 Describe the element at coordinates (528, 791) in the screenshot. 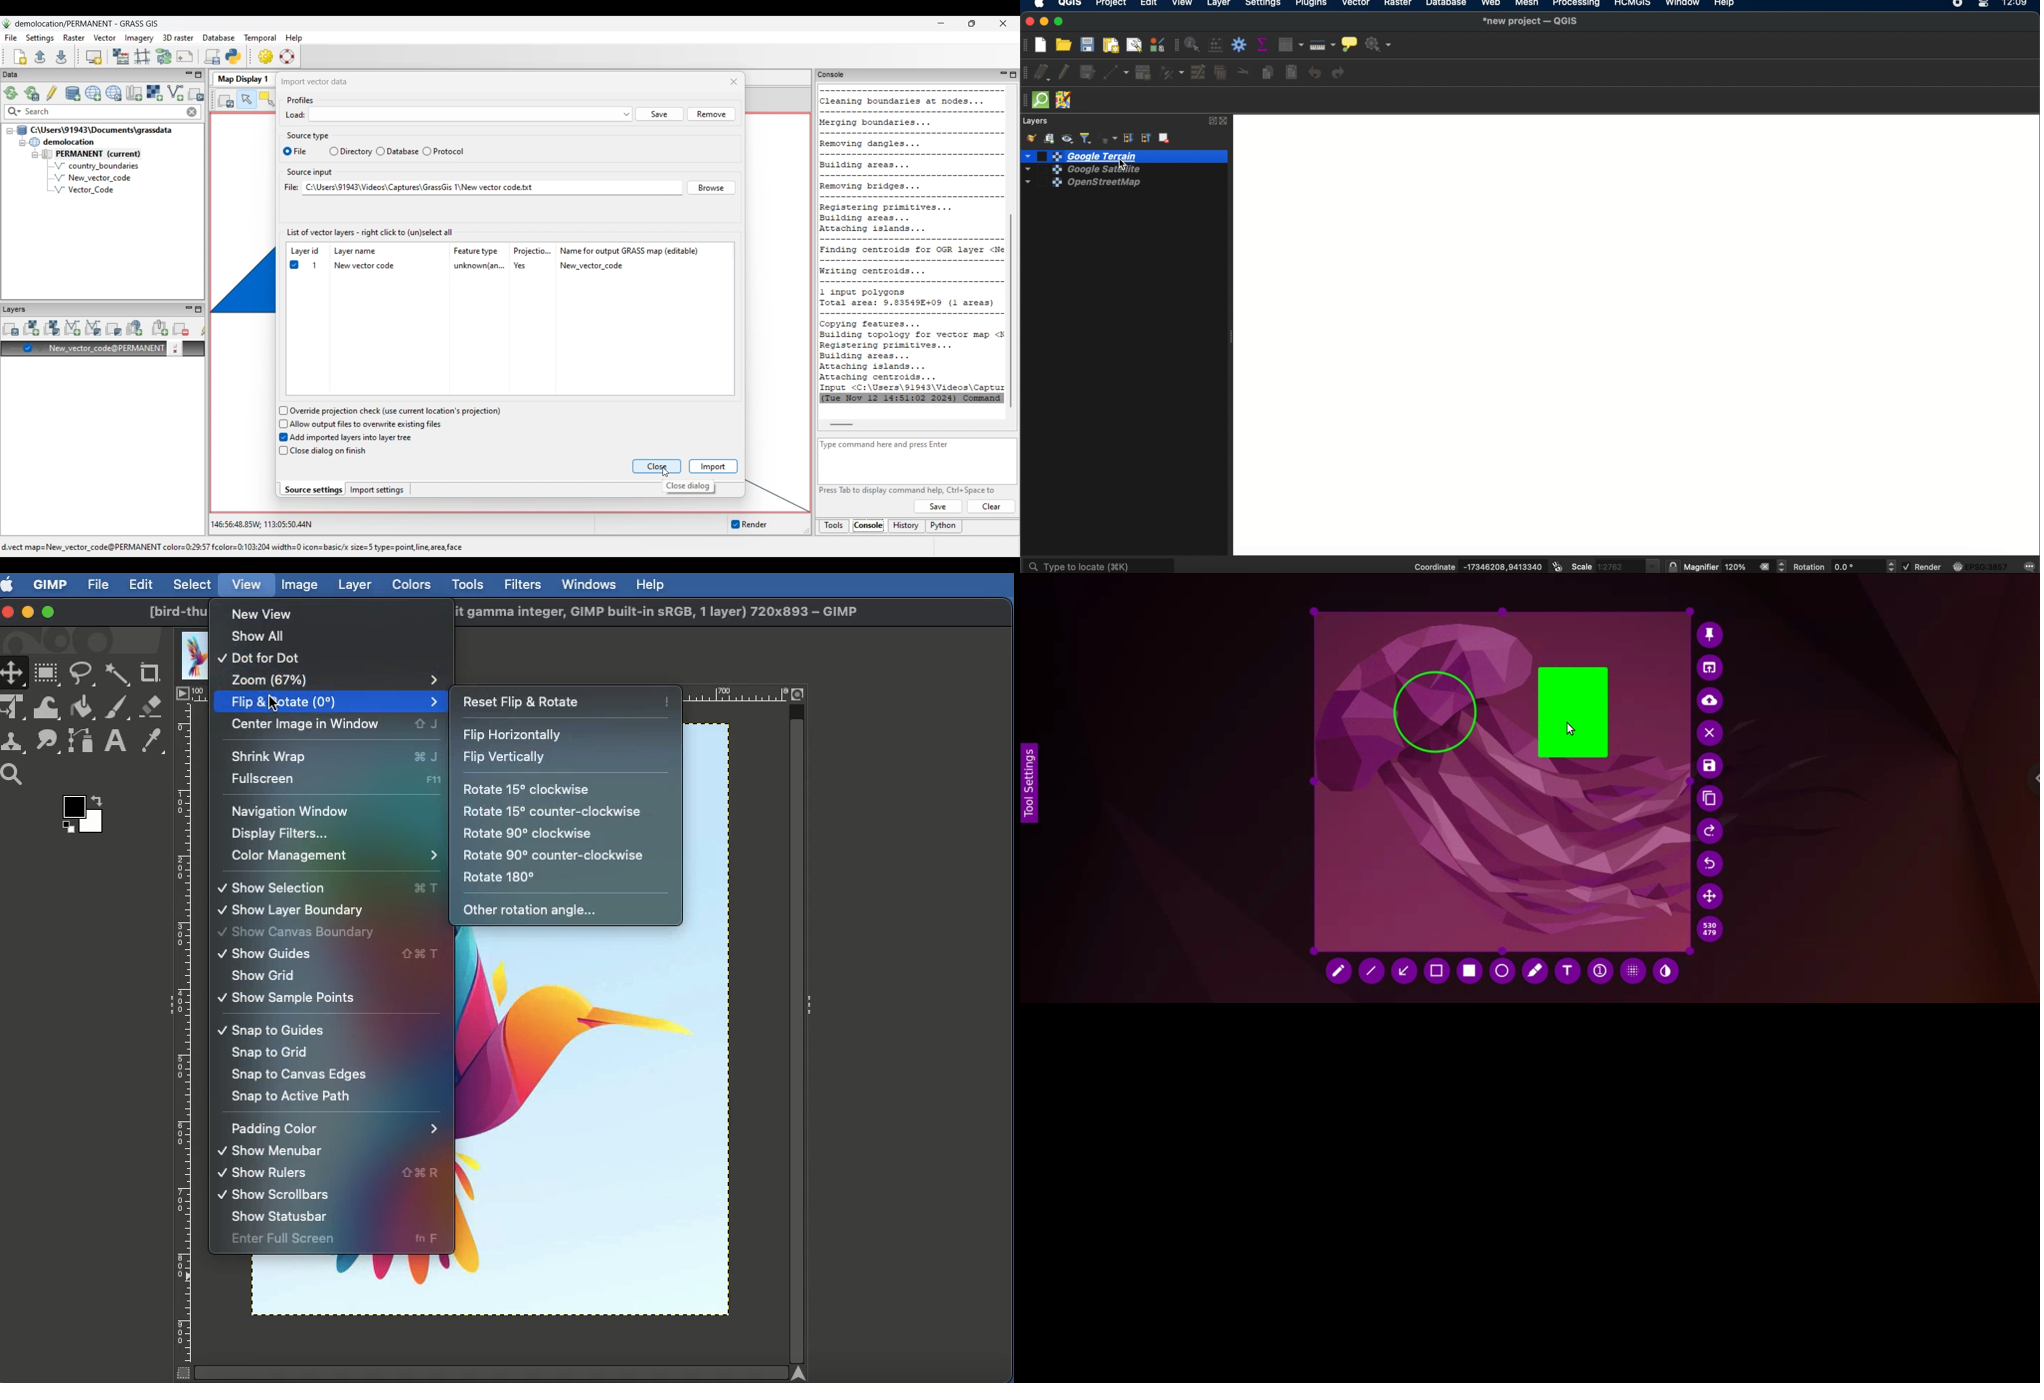

I see `Rotate 15 clockwise` at that location.